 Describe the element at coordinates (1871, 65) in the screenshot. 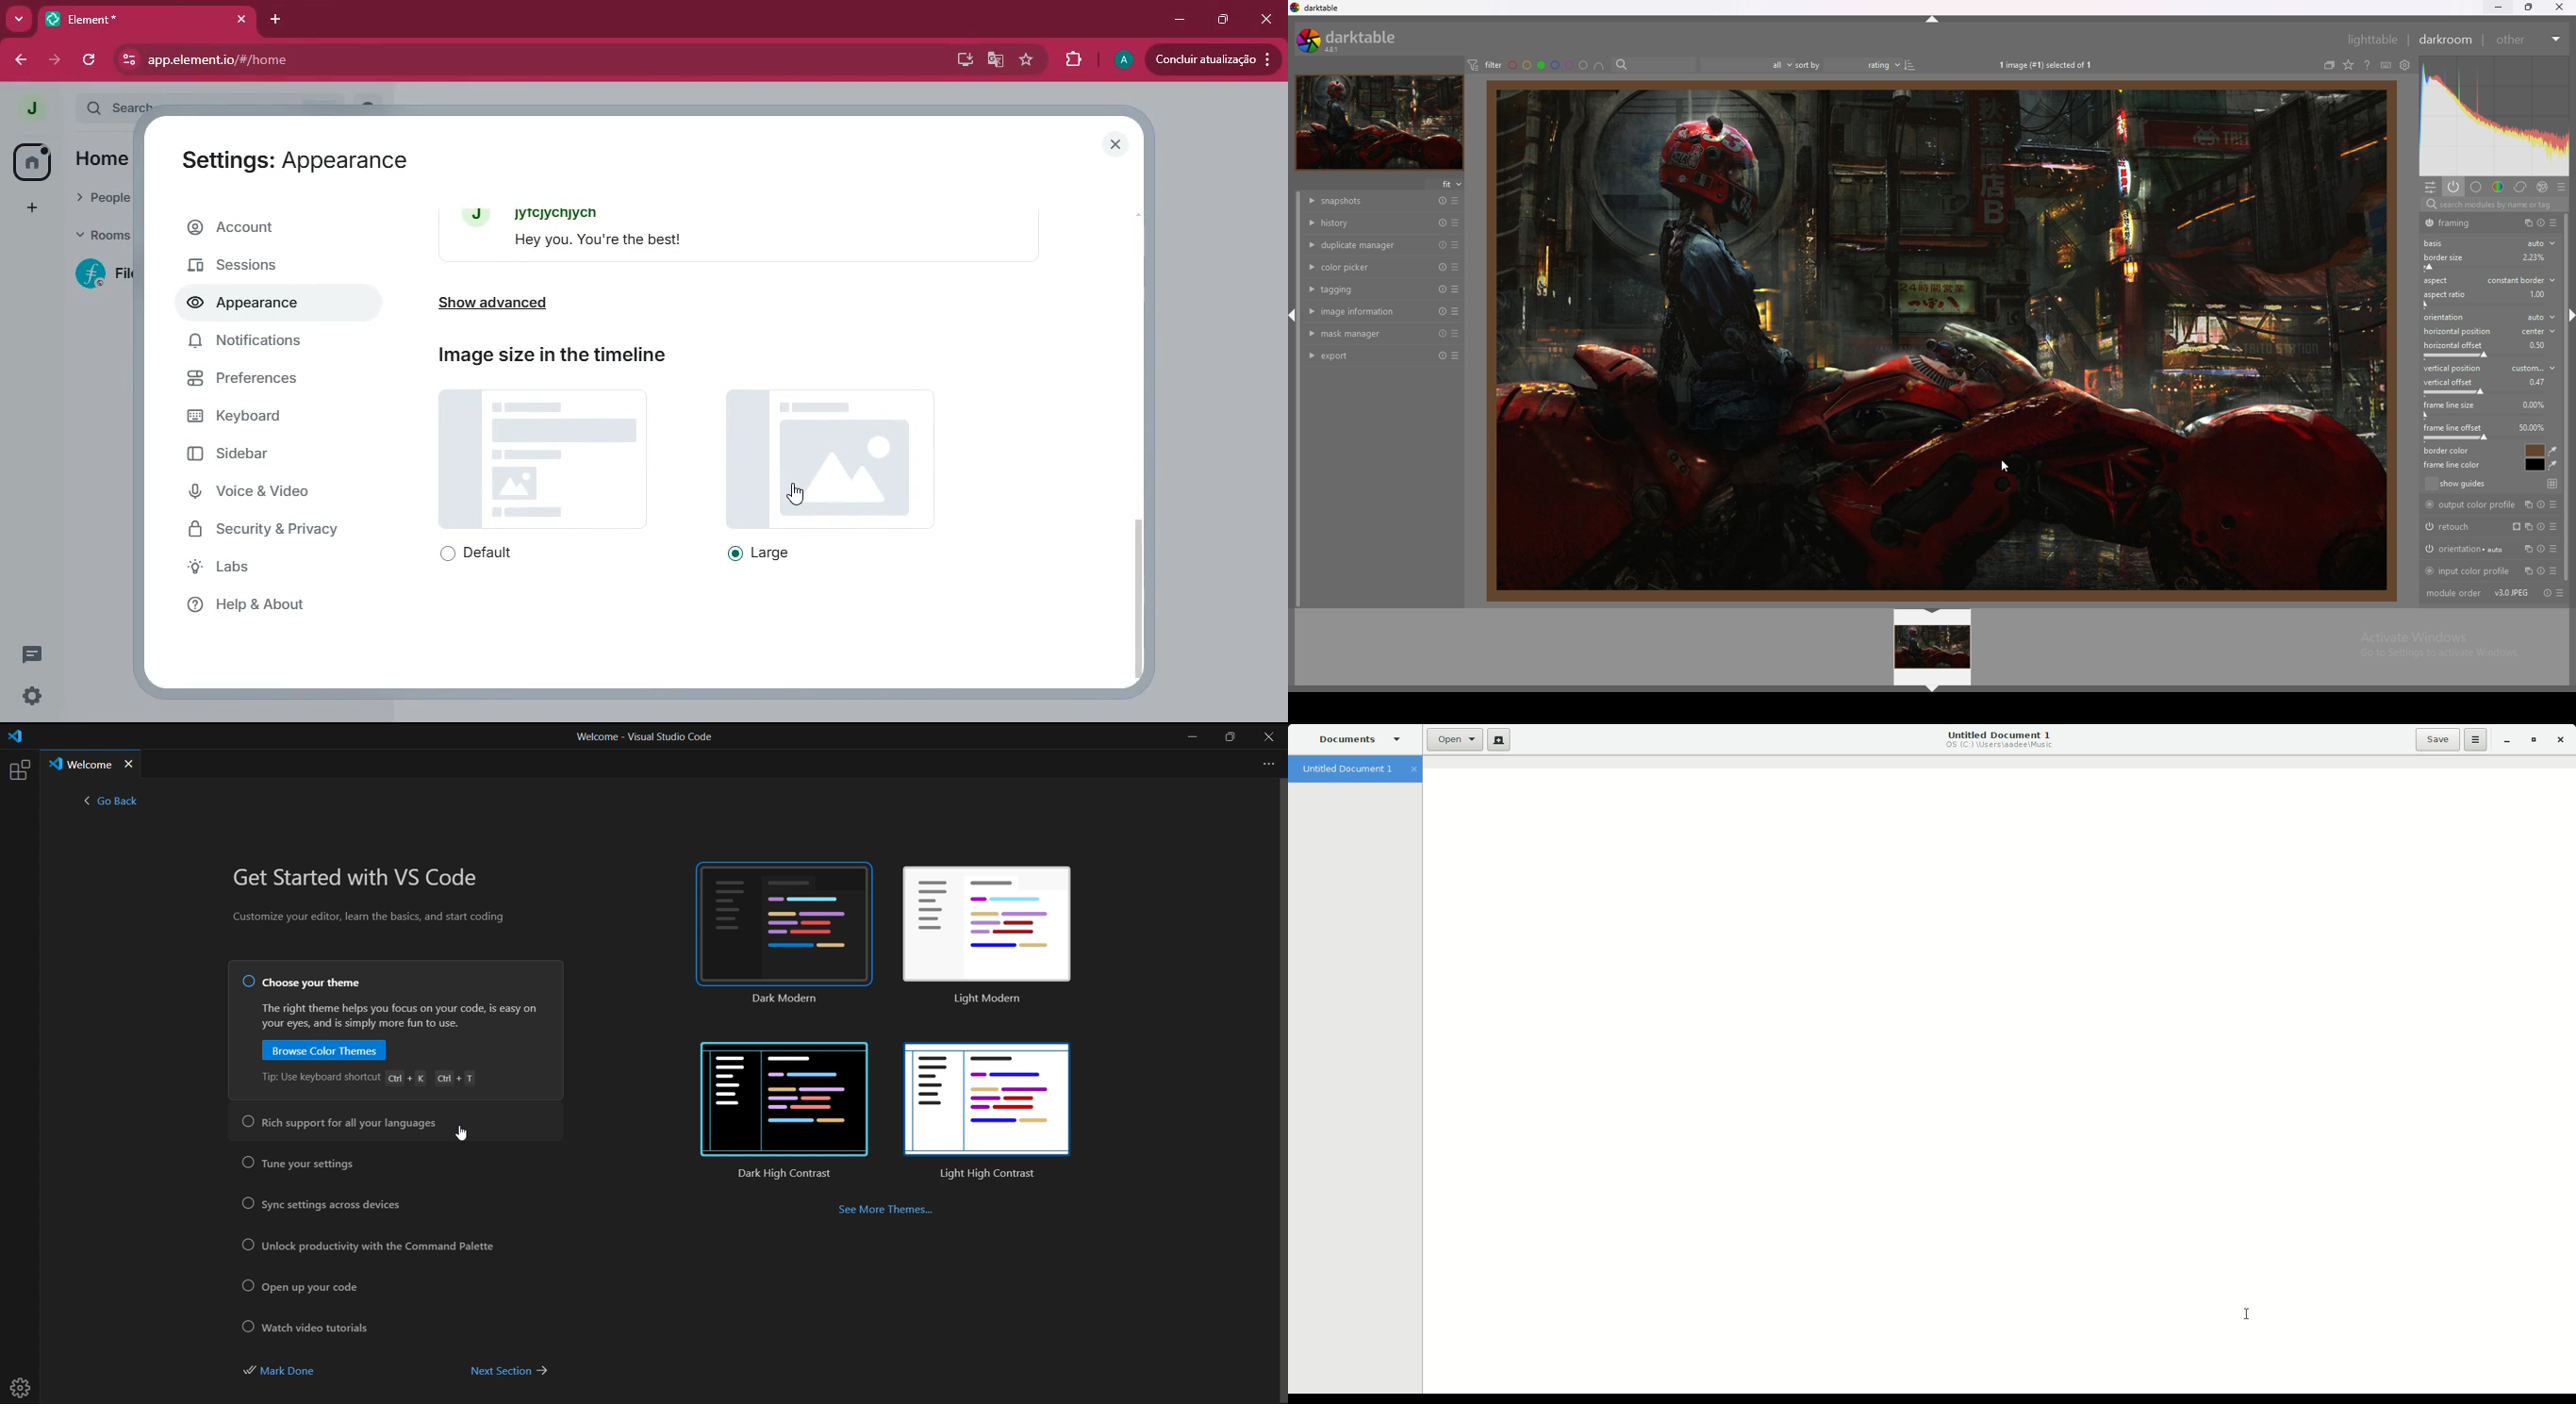

I see `rating` at that location.